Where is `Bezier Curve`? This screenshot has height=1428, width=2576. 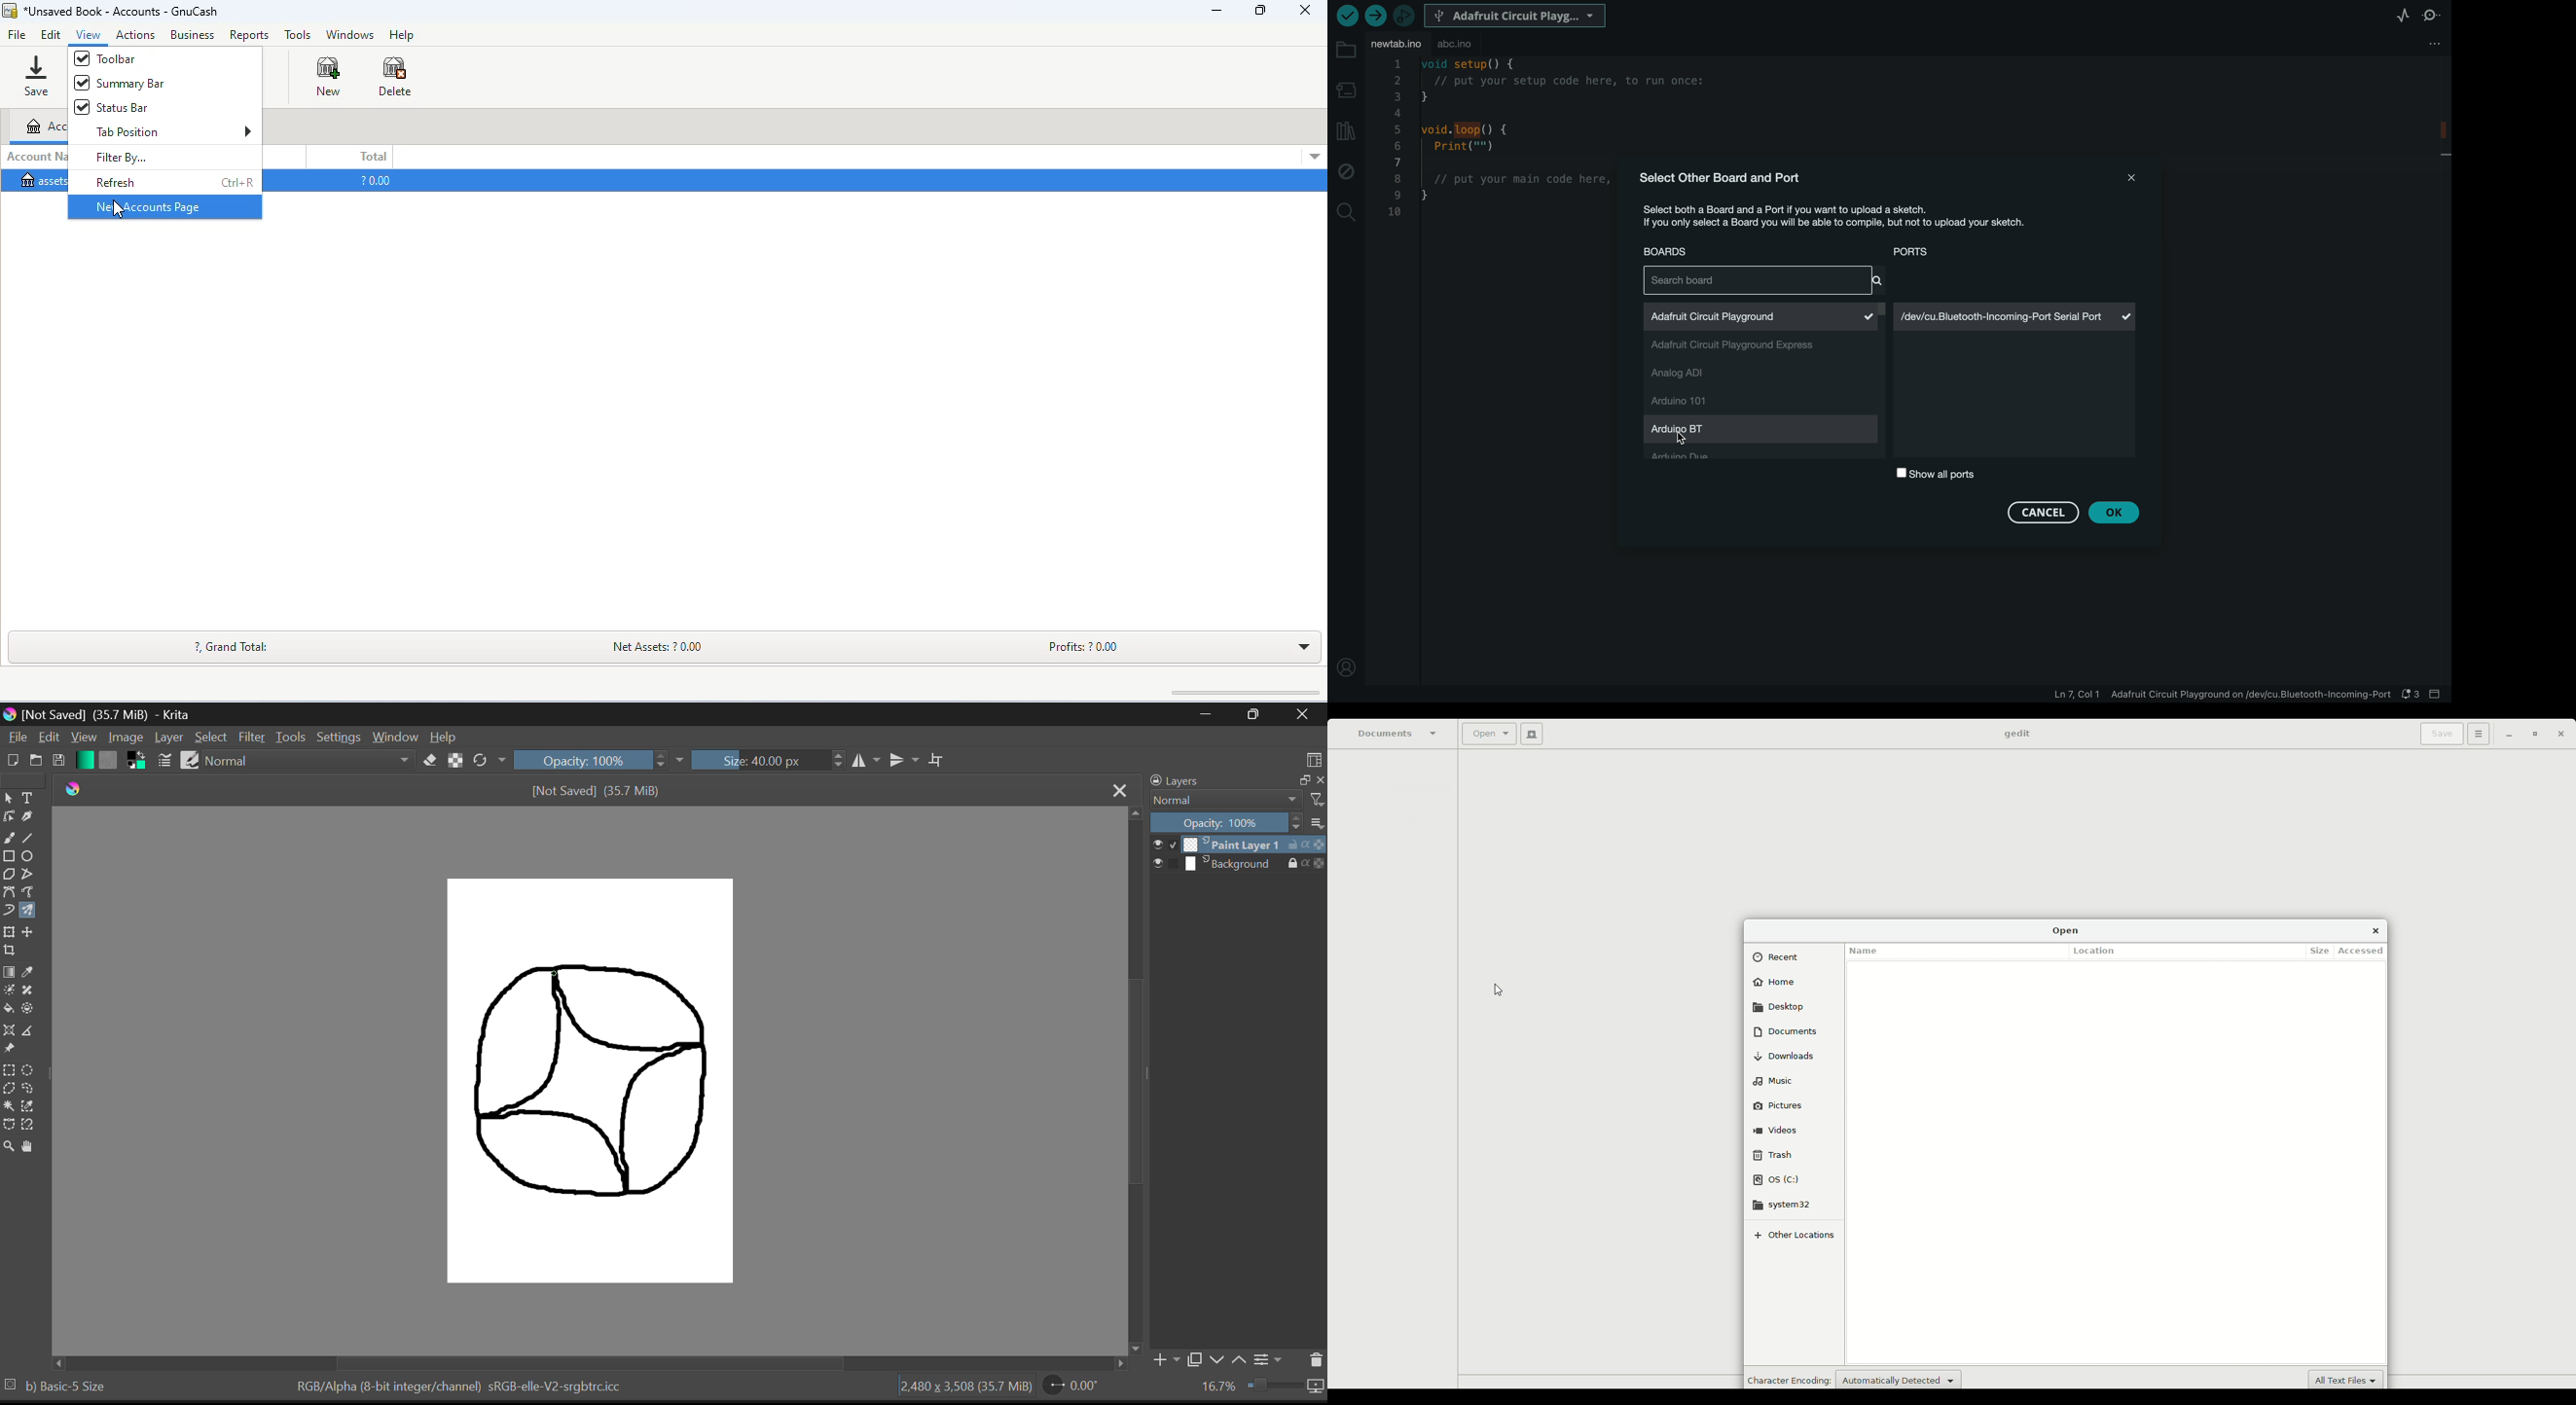
Bezier Curve is located at coordinates (9, 892).